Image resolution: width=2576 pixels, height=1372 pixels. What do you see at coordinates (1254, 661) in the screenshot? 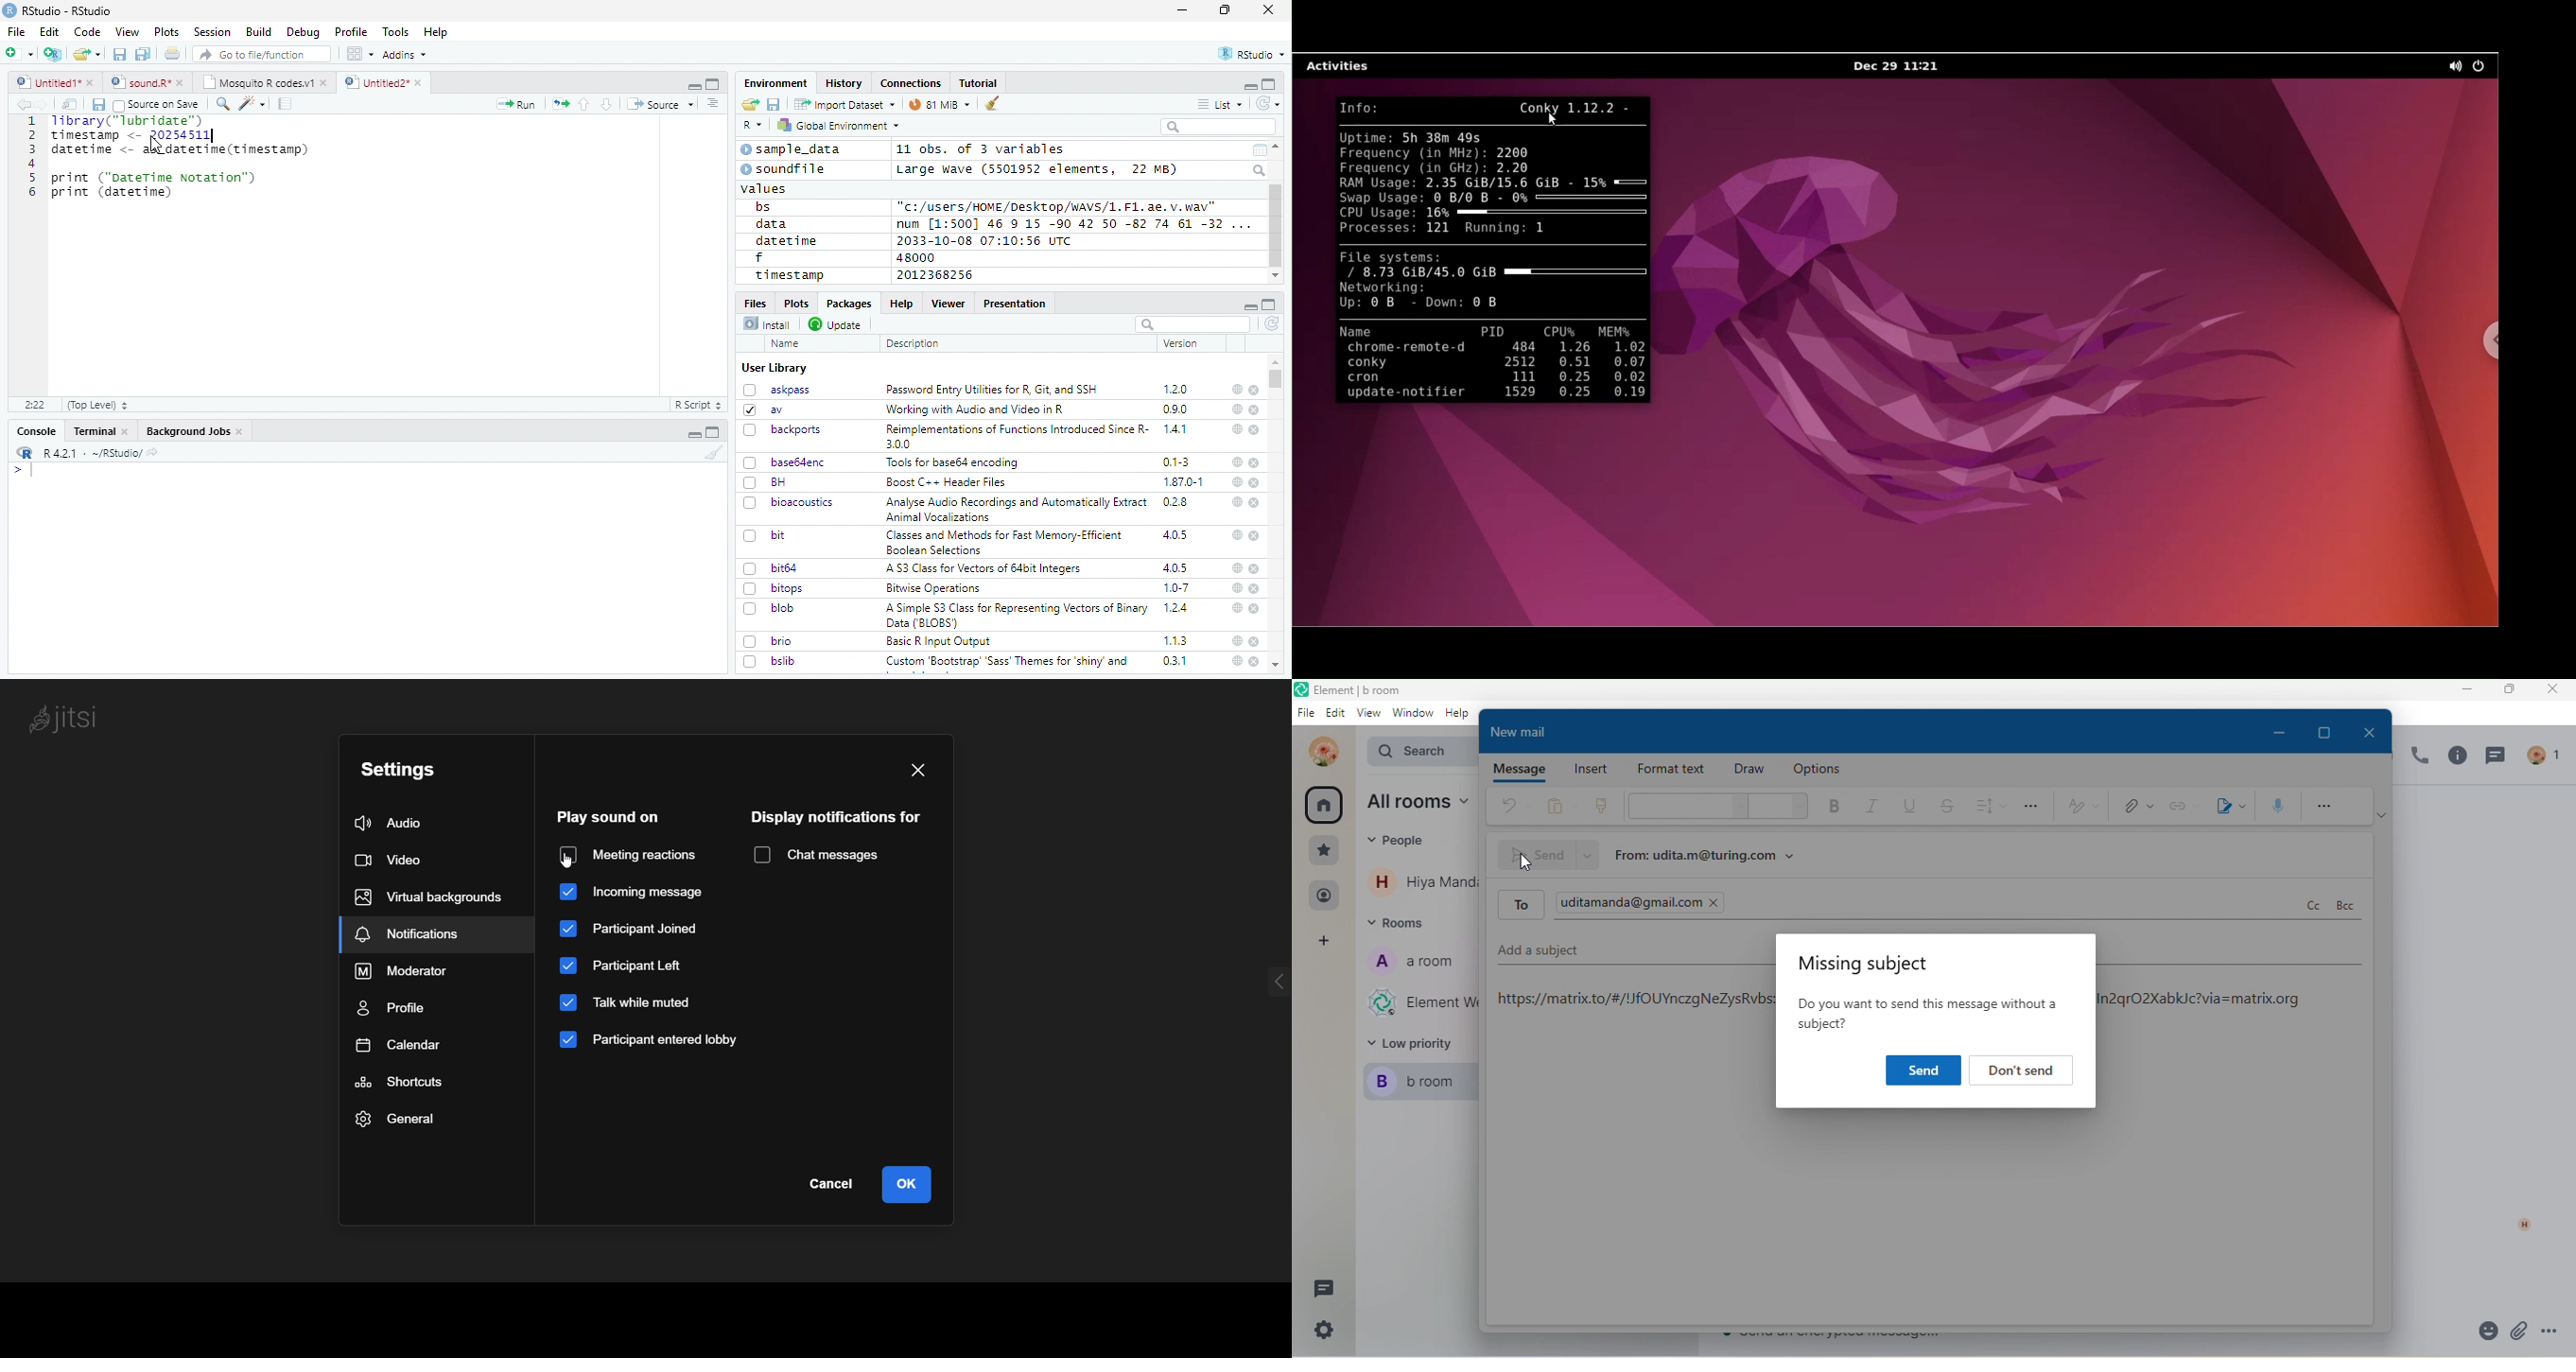
I see `close` at bounding box center [1254, 661].